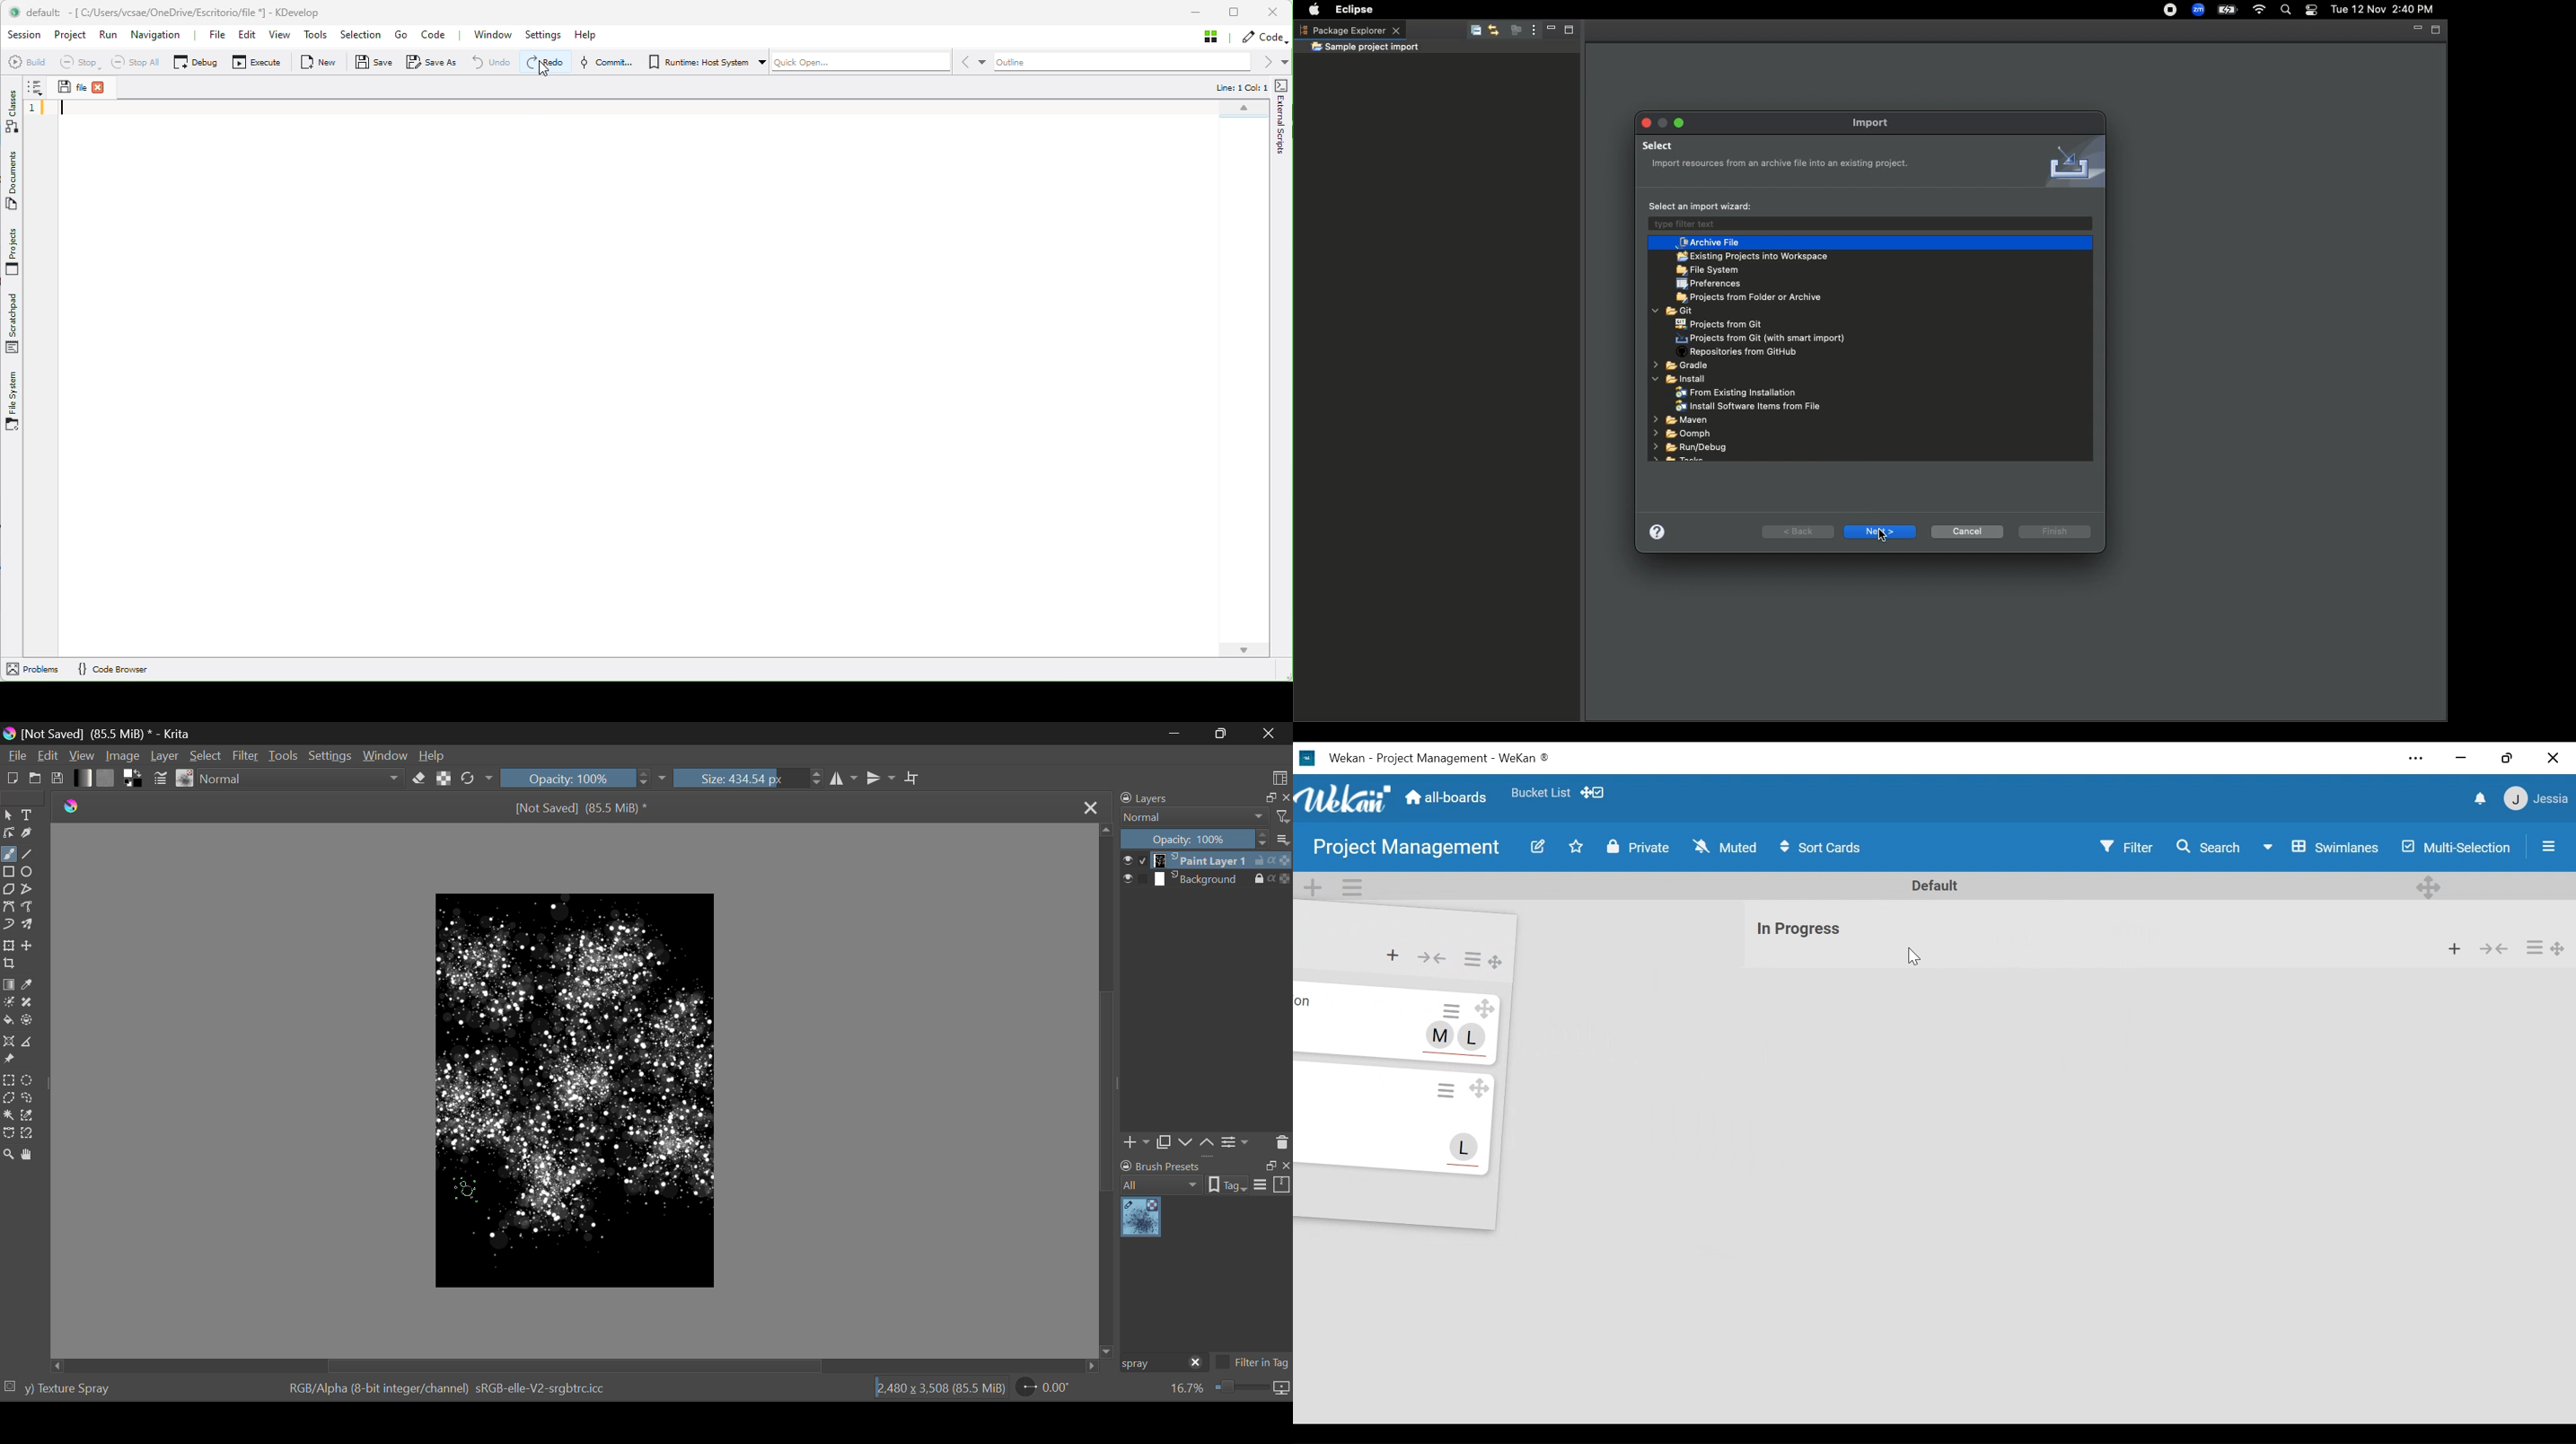  What do you see at coordinates (2507, 758) in the screenshot?
I see `restore` at bounding box center [2507, 758].